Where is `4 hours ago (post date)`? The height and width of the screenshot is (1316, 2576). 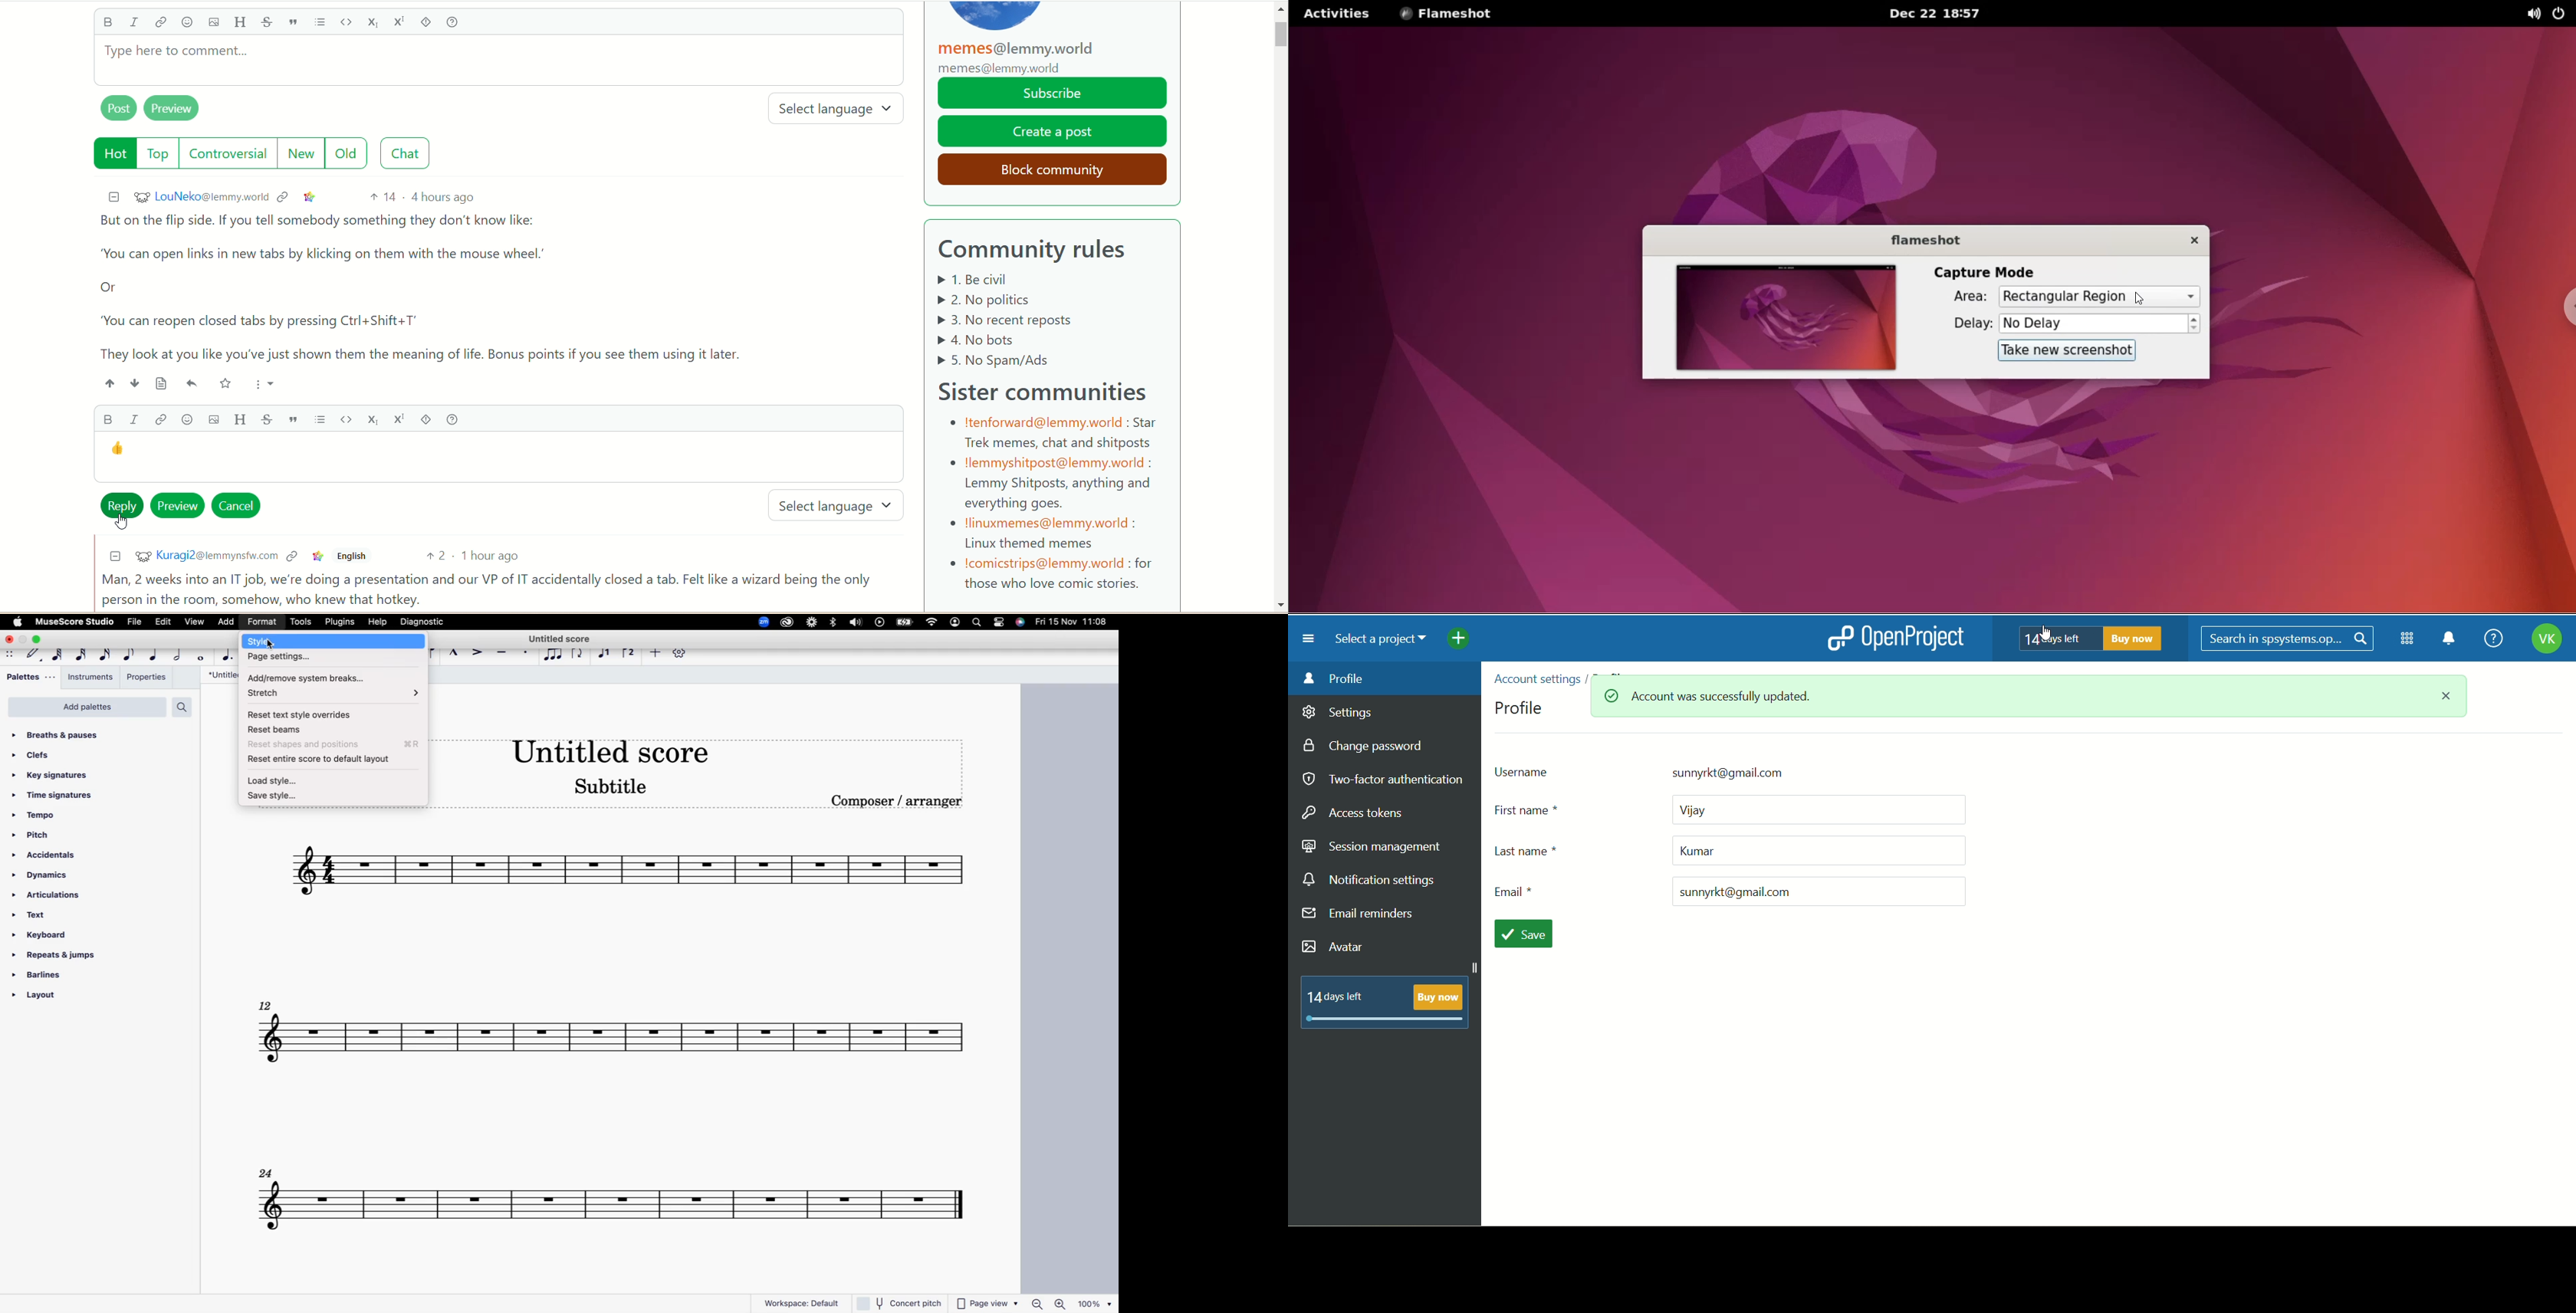 4 hours ago (post date) is located at coordinates (445, 197).